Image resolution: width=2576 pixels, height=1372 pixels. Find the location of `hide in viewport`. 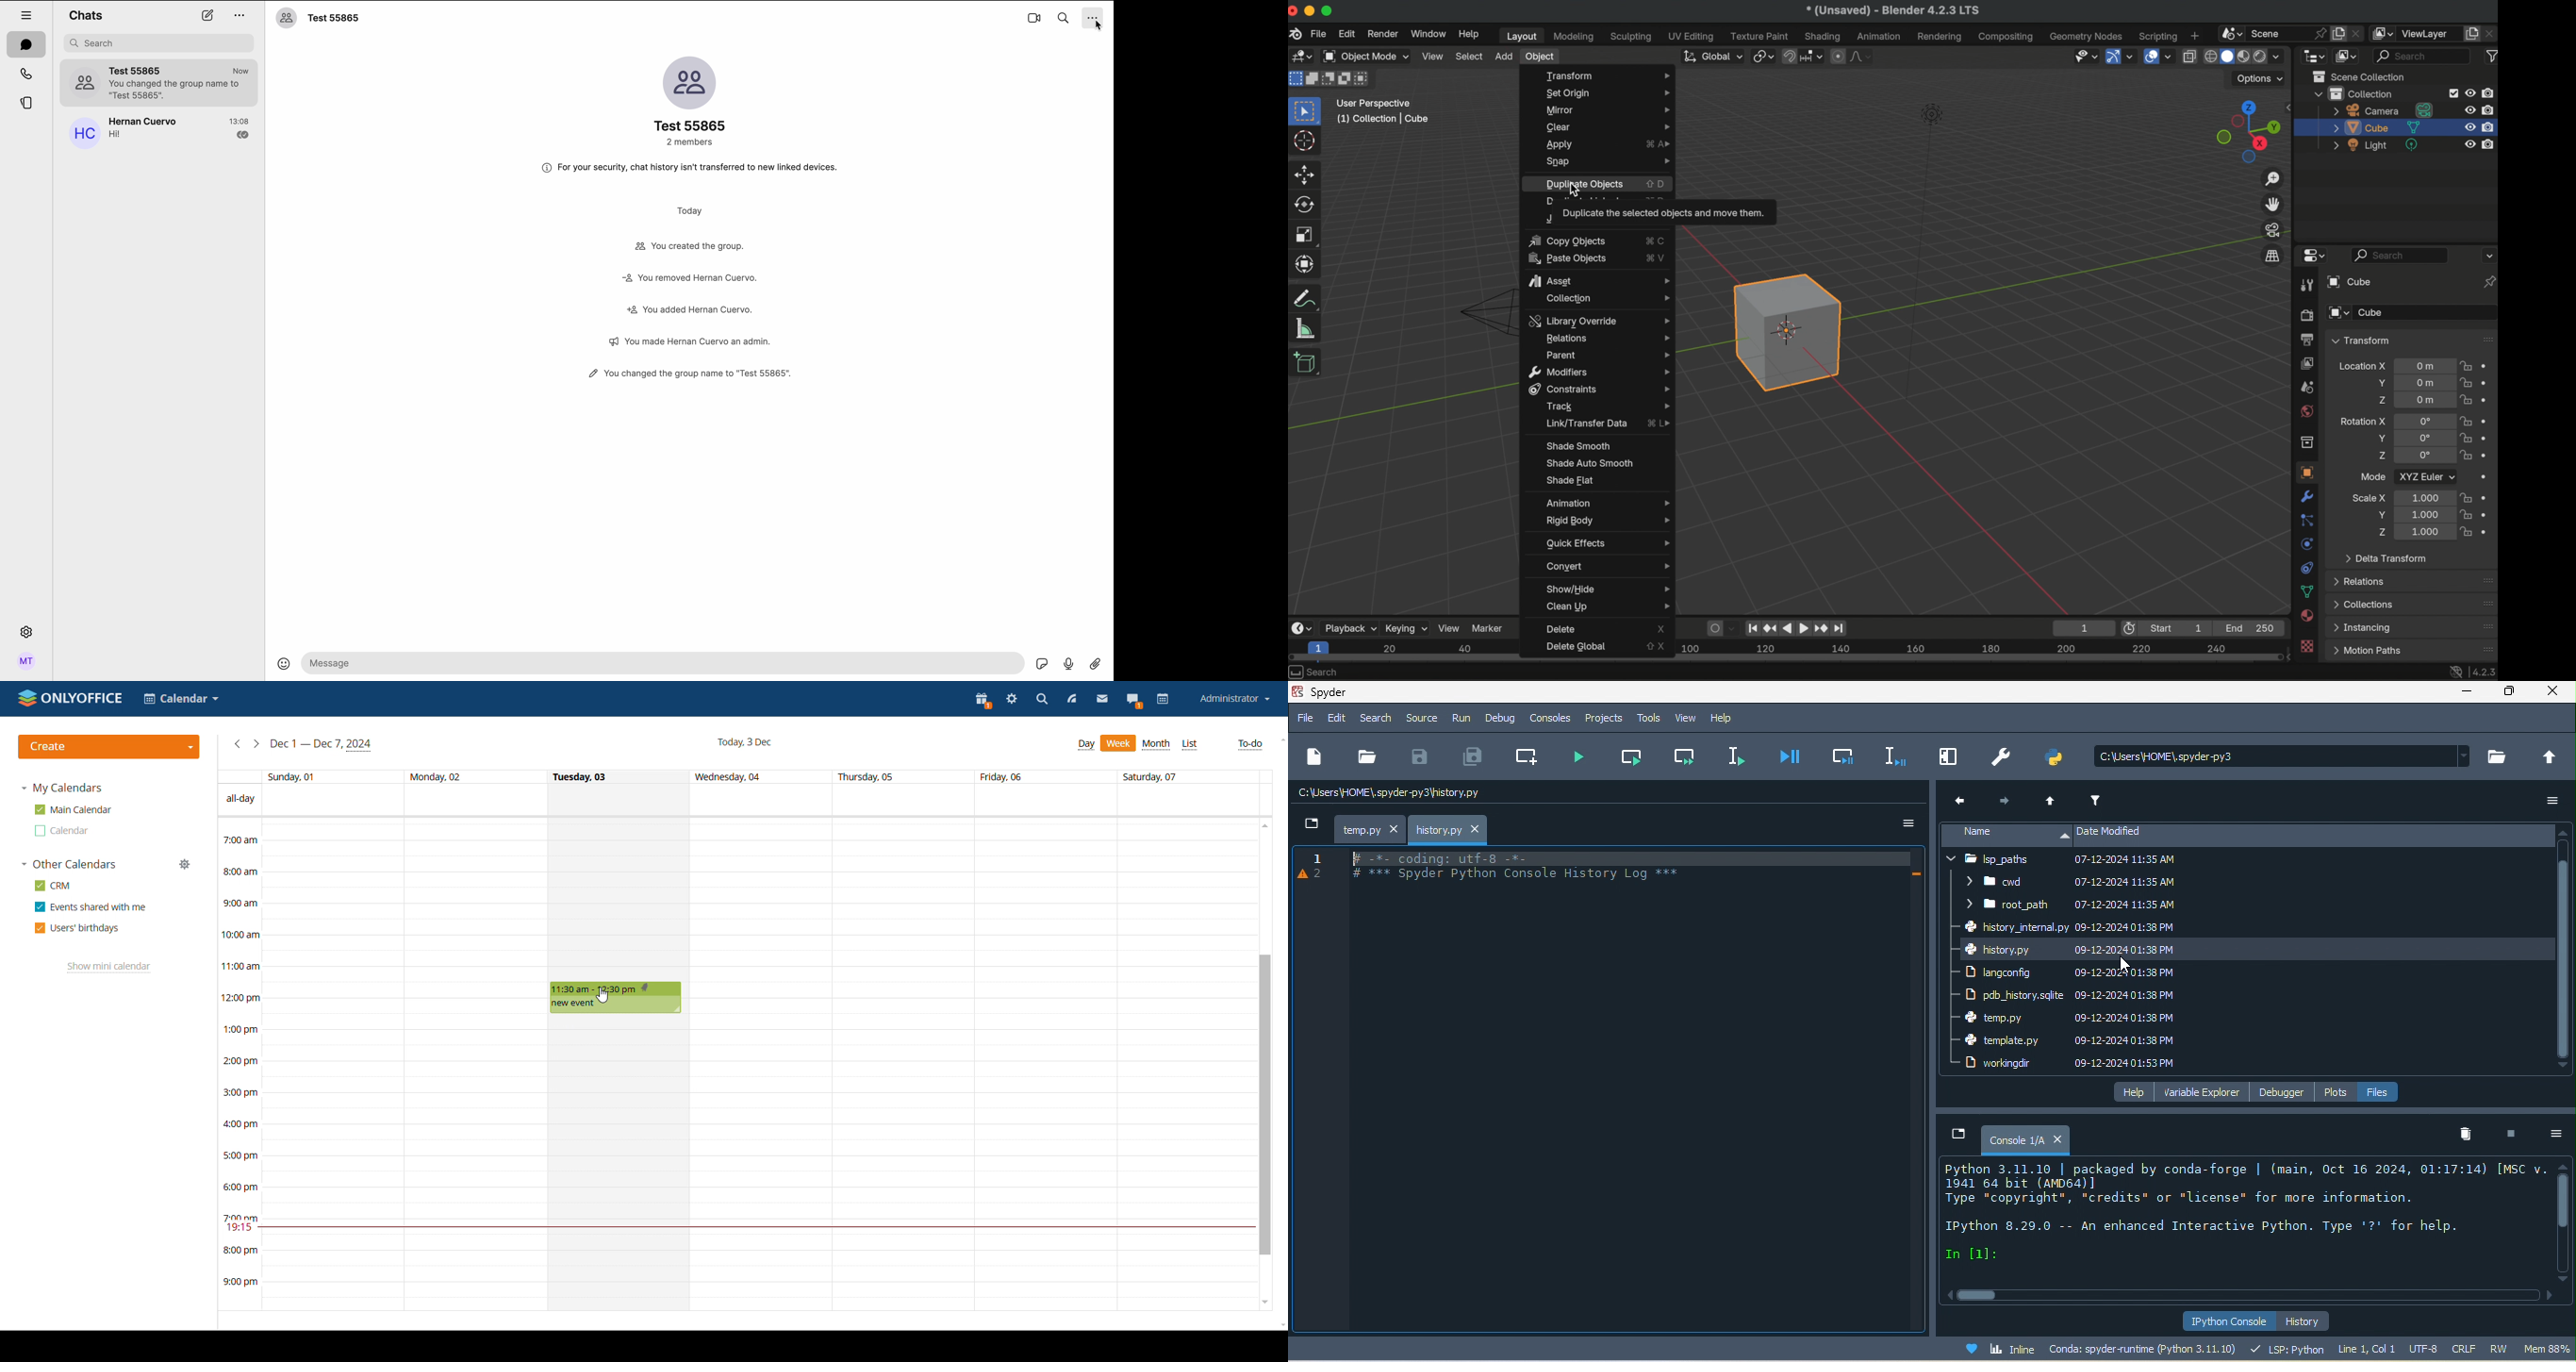

hide in viewport is located at coordinates (2471, 91).